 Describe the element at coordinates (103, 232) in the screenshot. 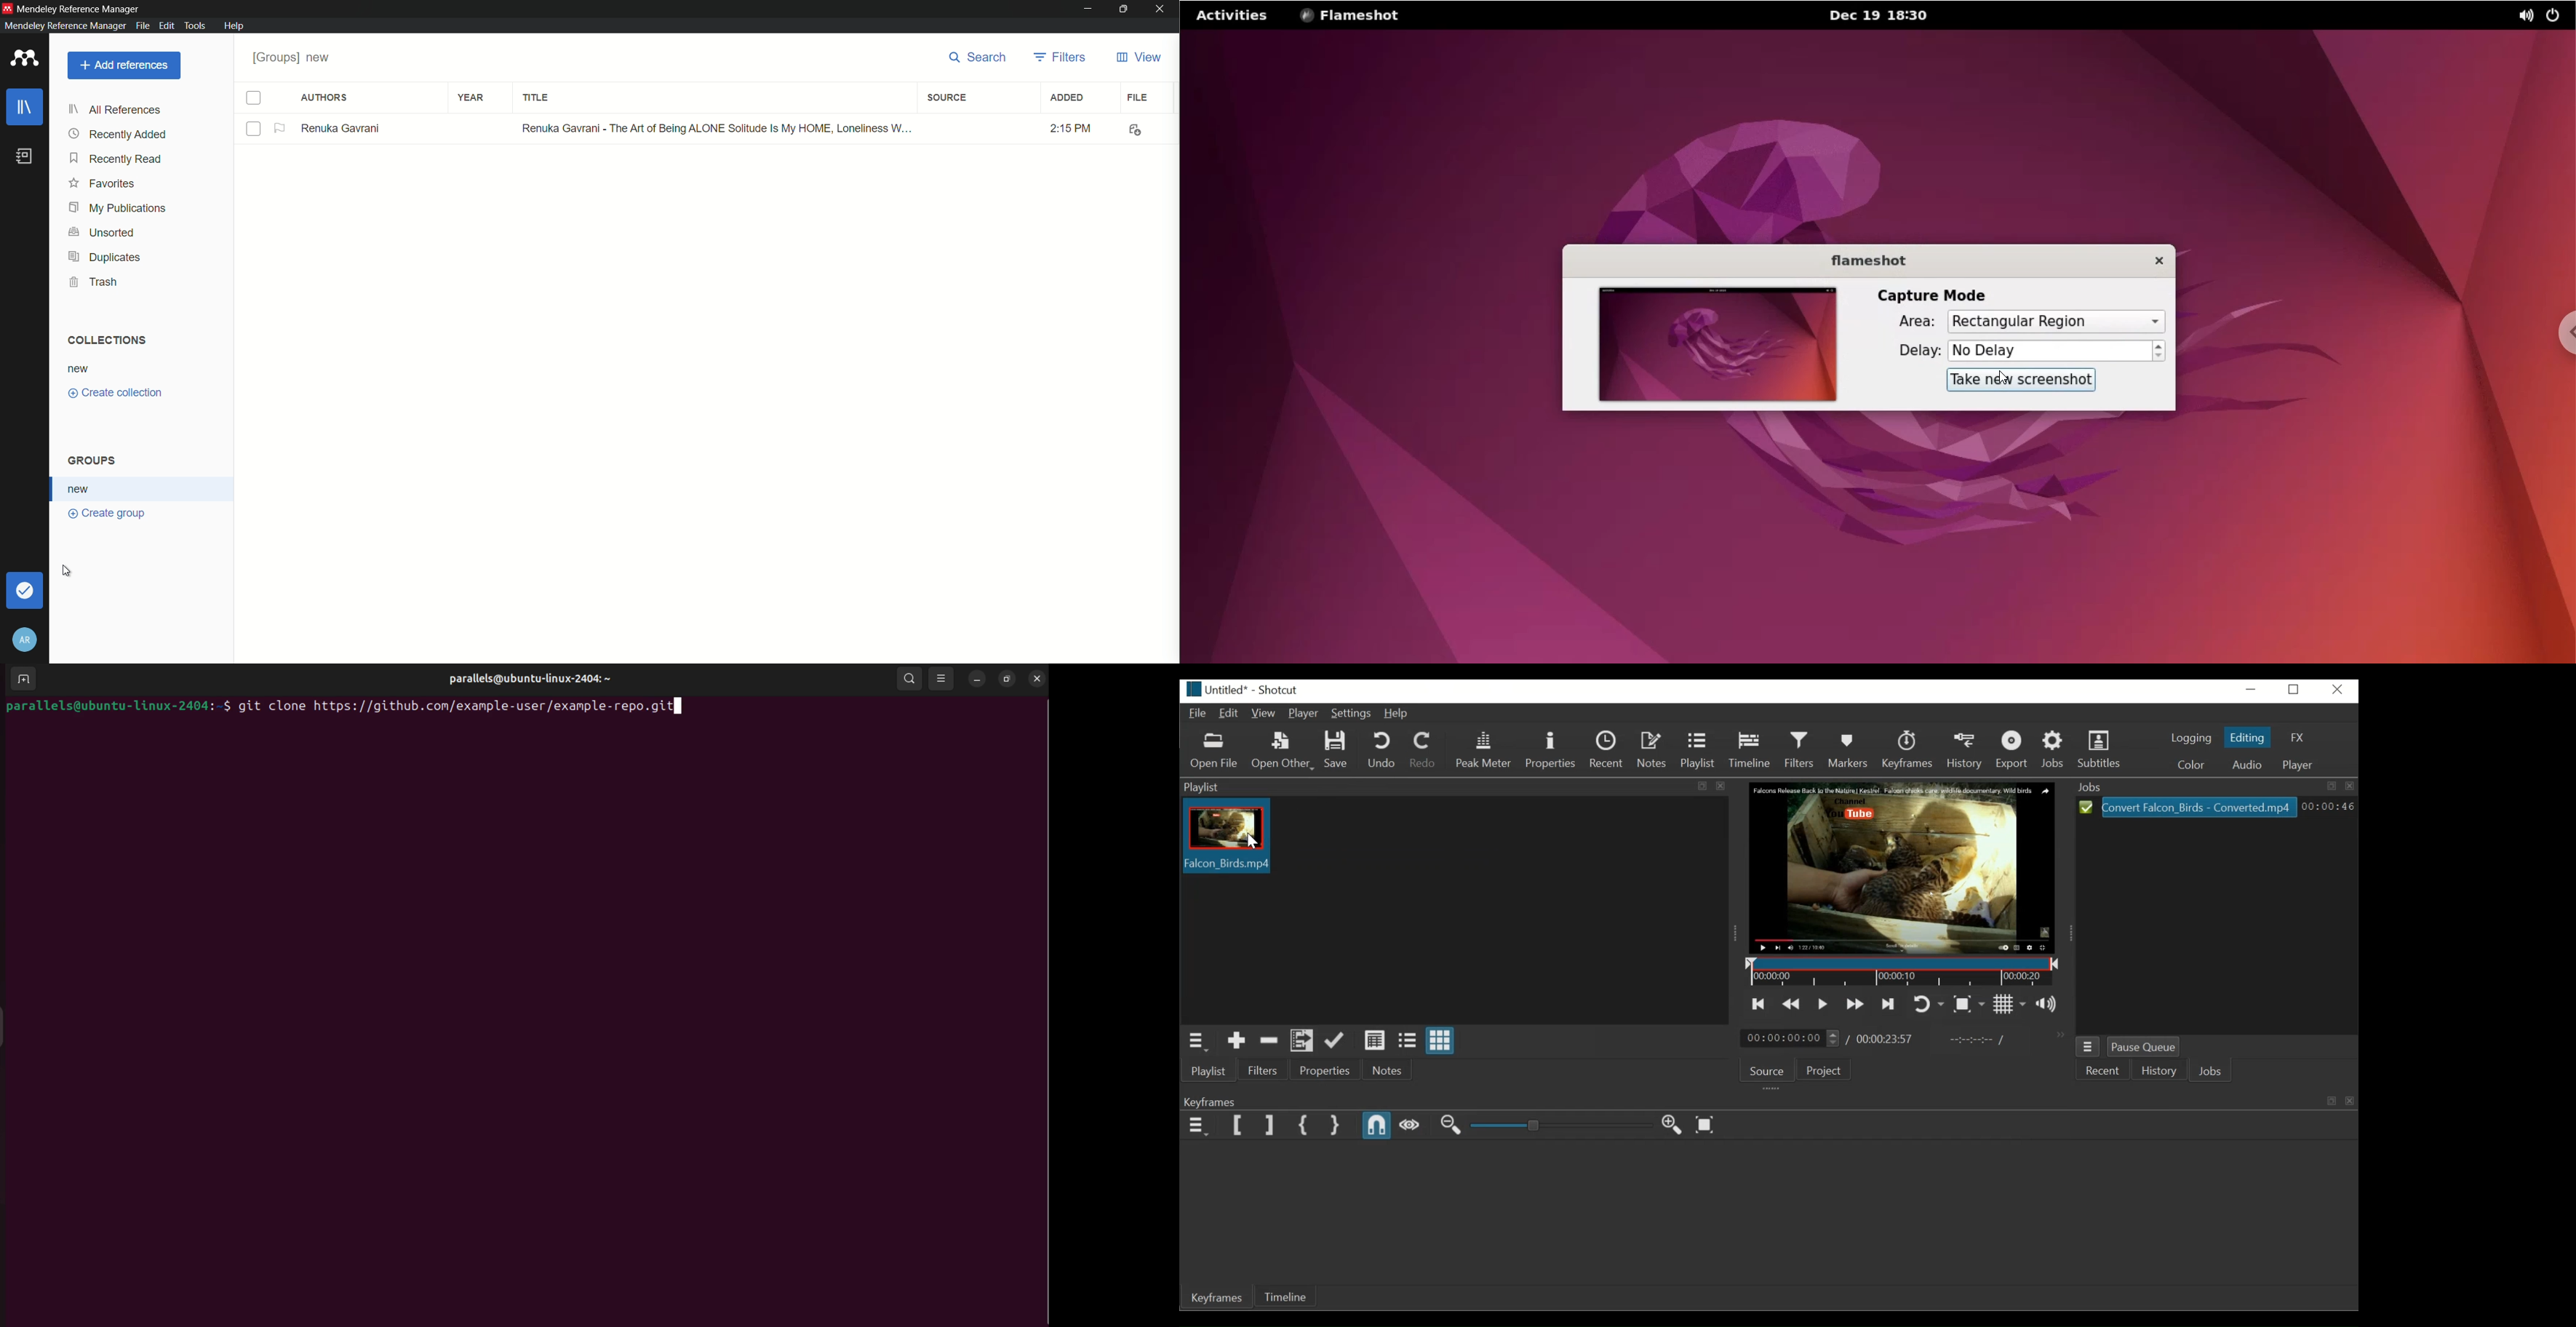

I see `unsorted` at that location.